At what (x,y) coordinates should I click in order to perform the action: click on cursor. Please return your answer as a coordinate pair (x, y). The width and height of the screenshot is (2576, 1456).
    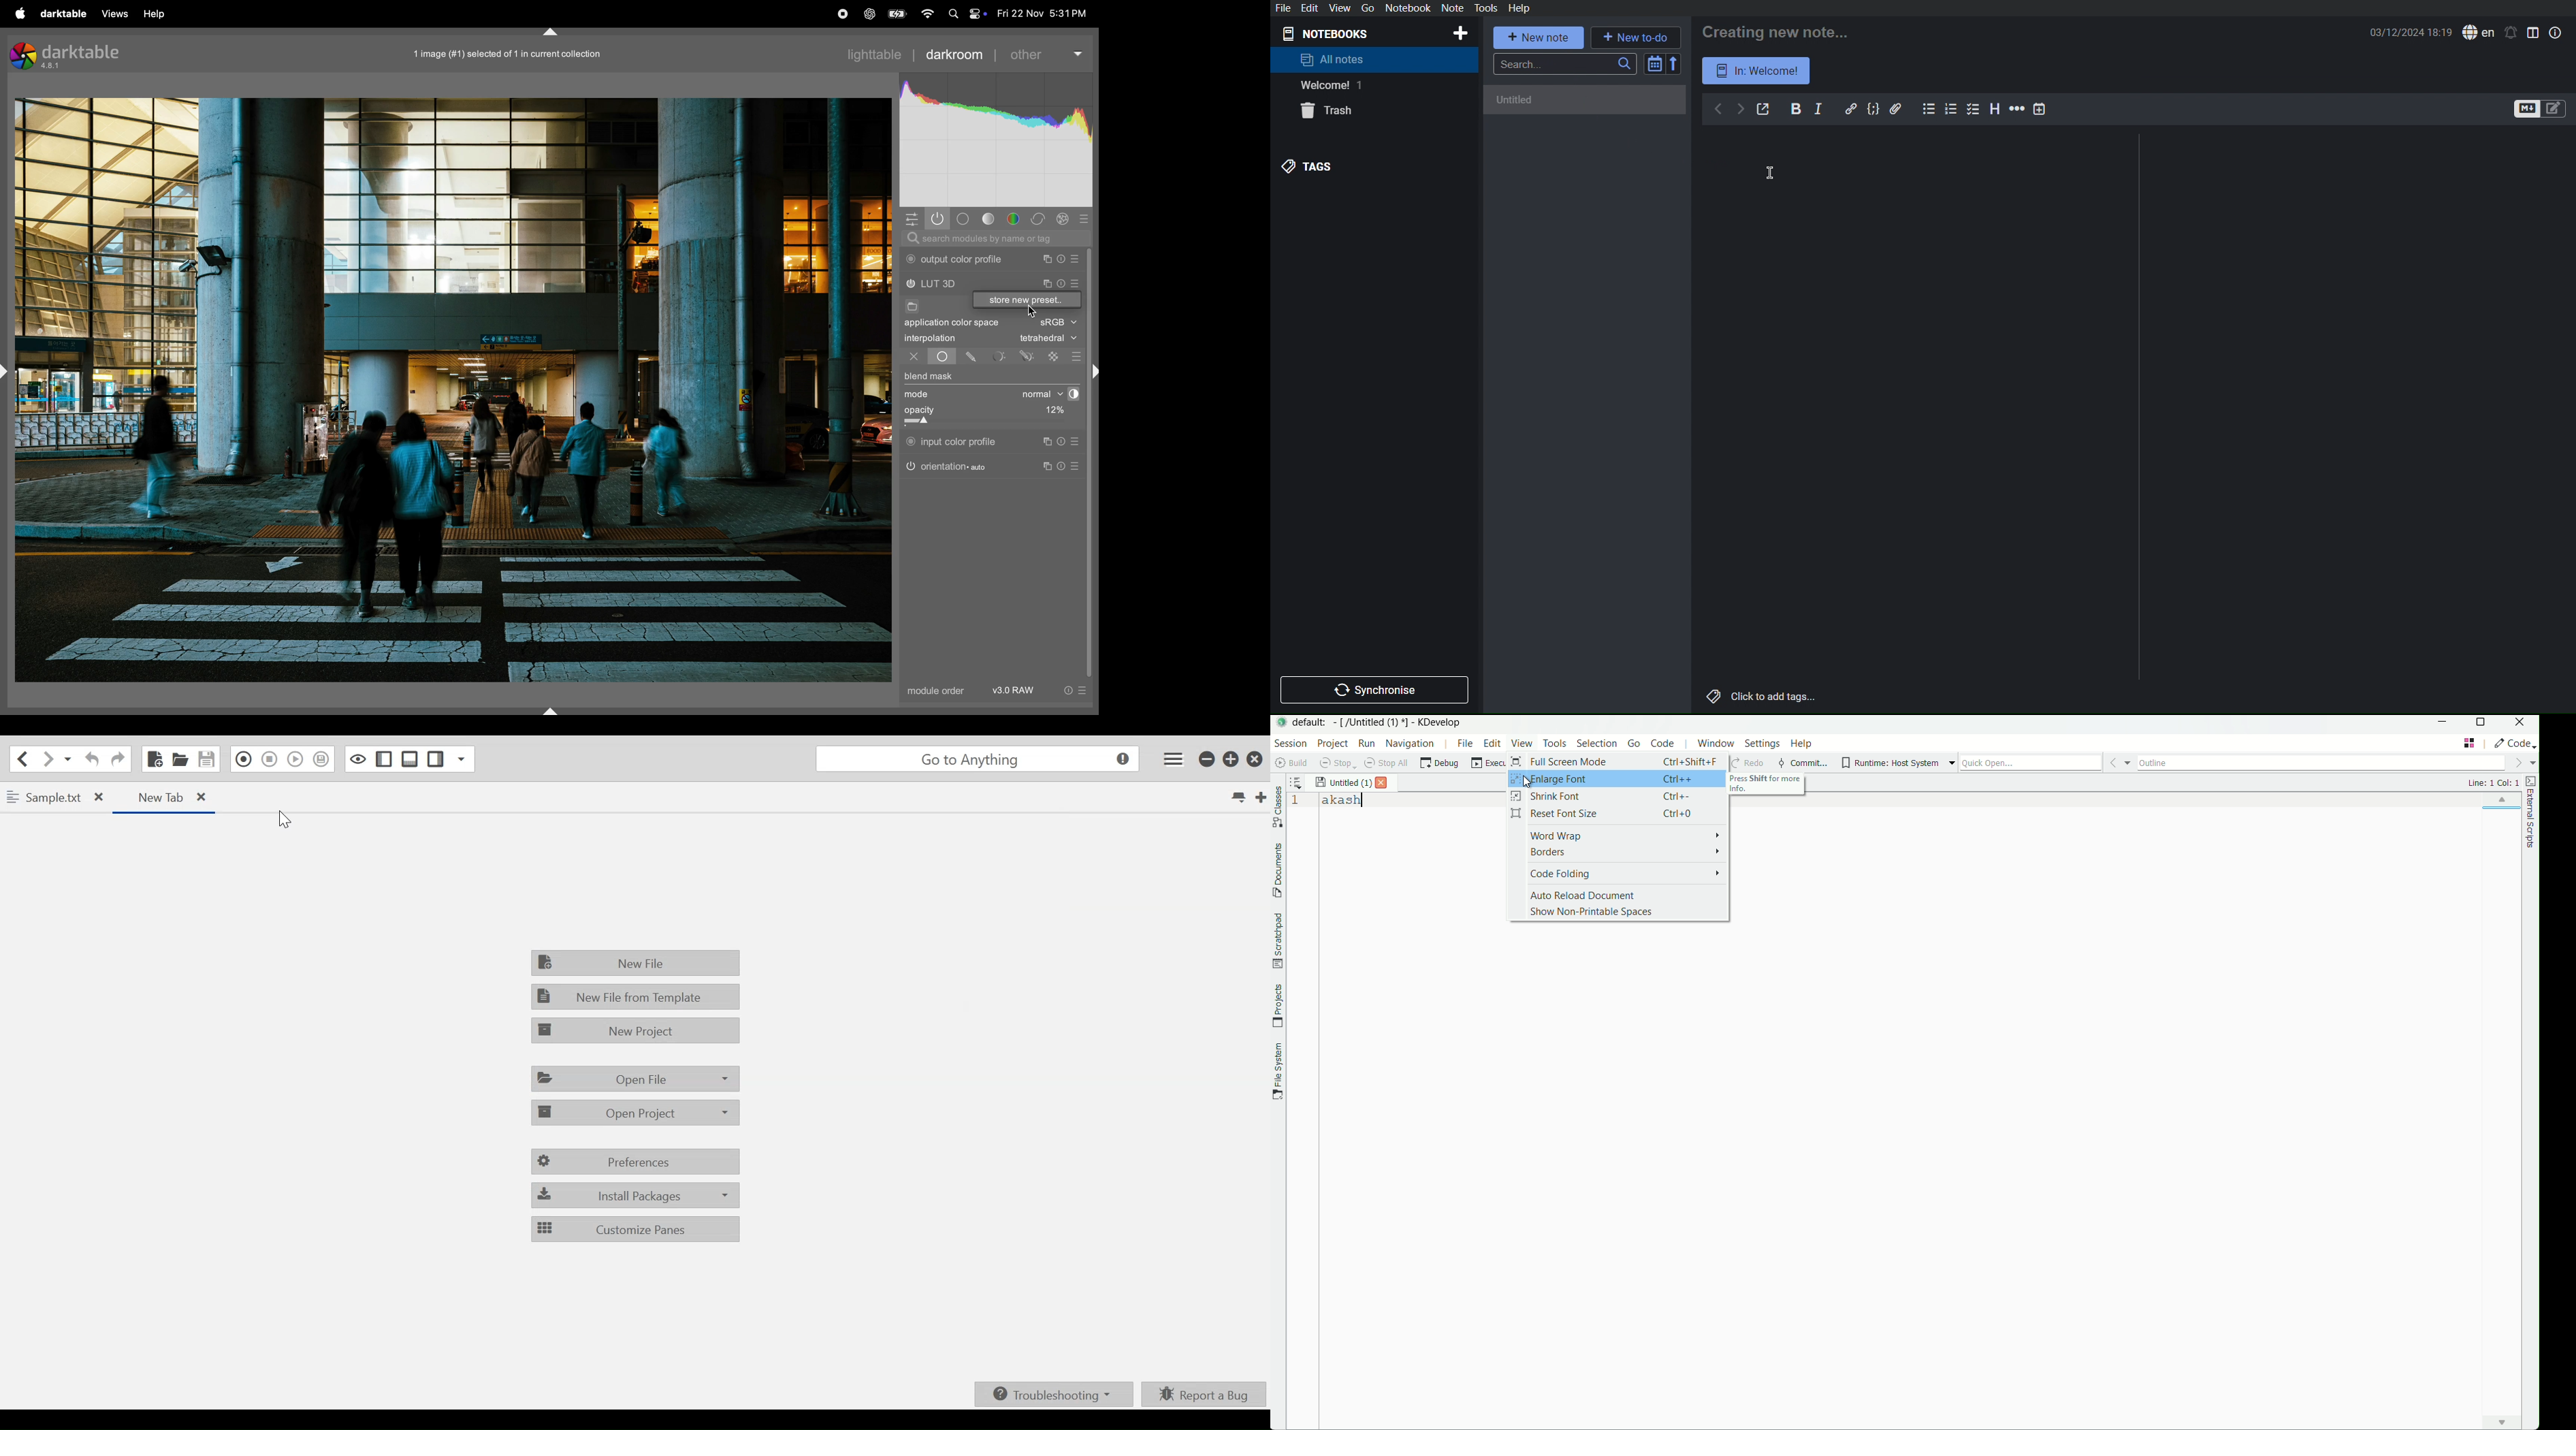
    Looking at the image, I should click on (1768, 173).